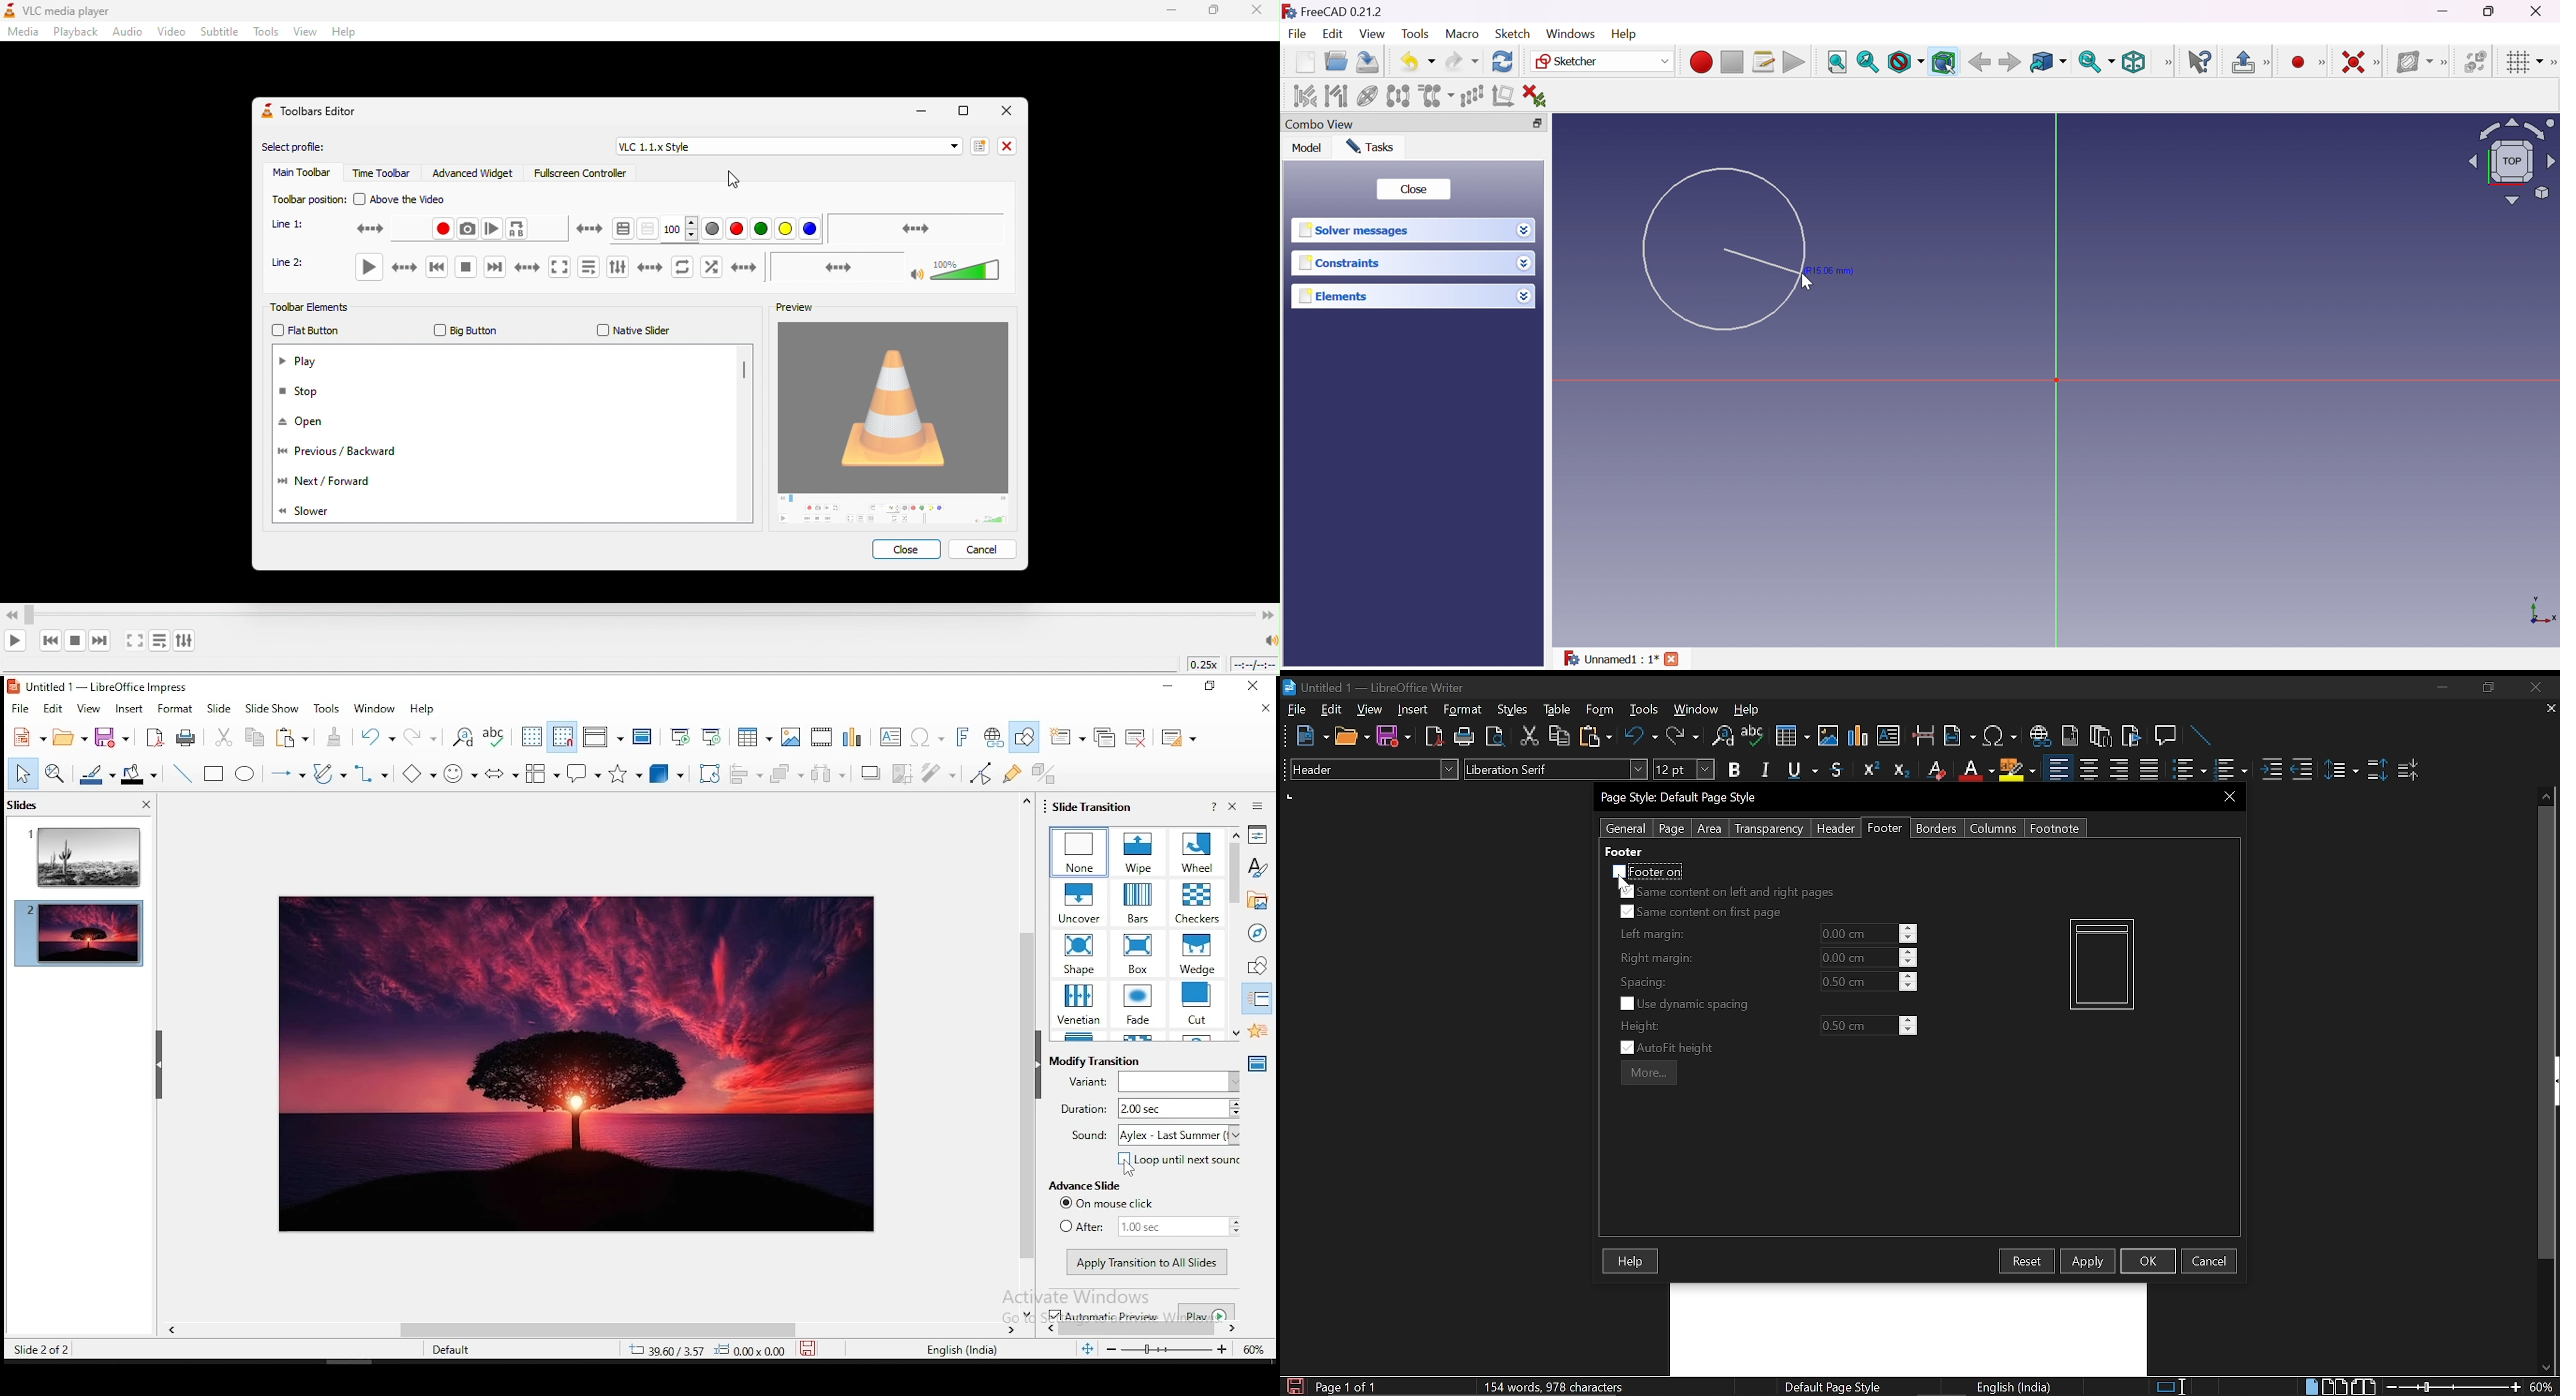 This screenshot has height=1400, width=2576. Describe the element at coordinates (1558, 710) in the screenshot. I see `table` at that location.